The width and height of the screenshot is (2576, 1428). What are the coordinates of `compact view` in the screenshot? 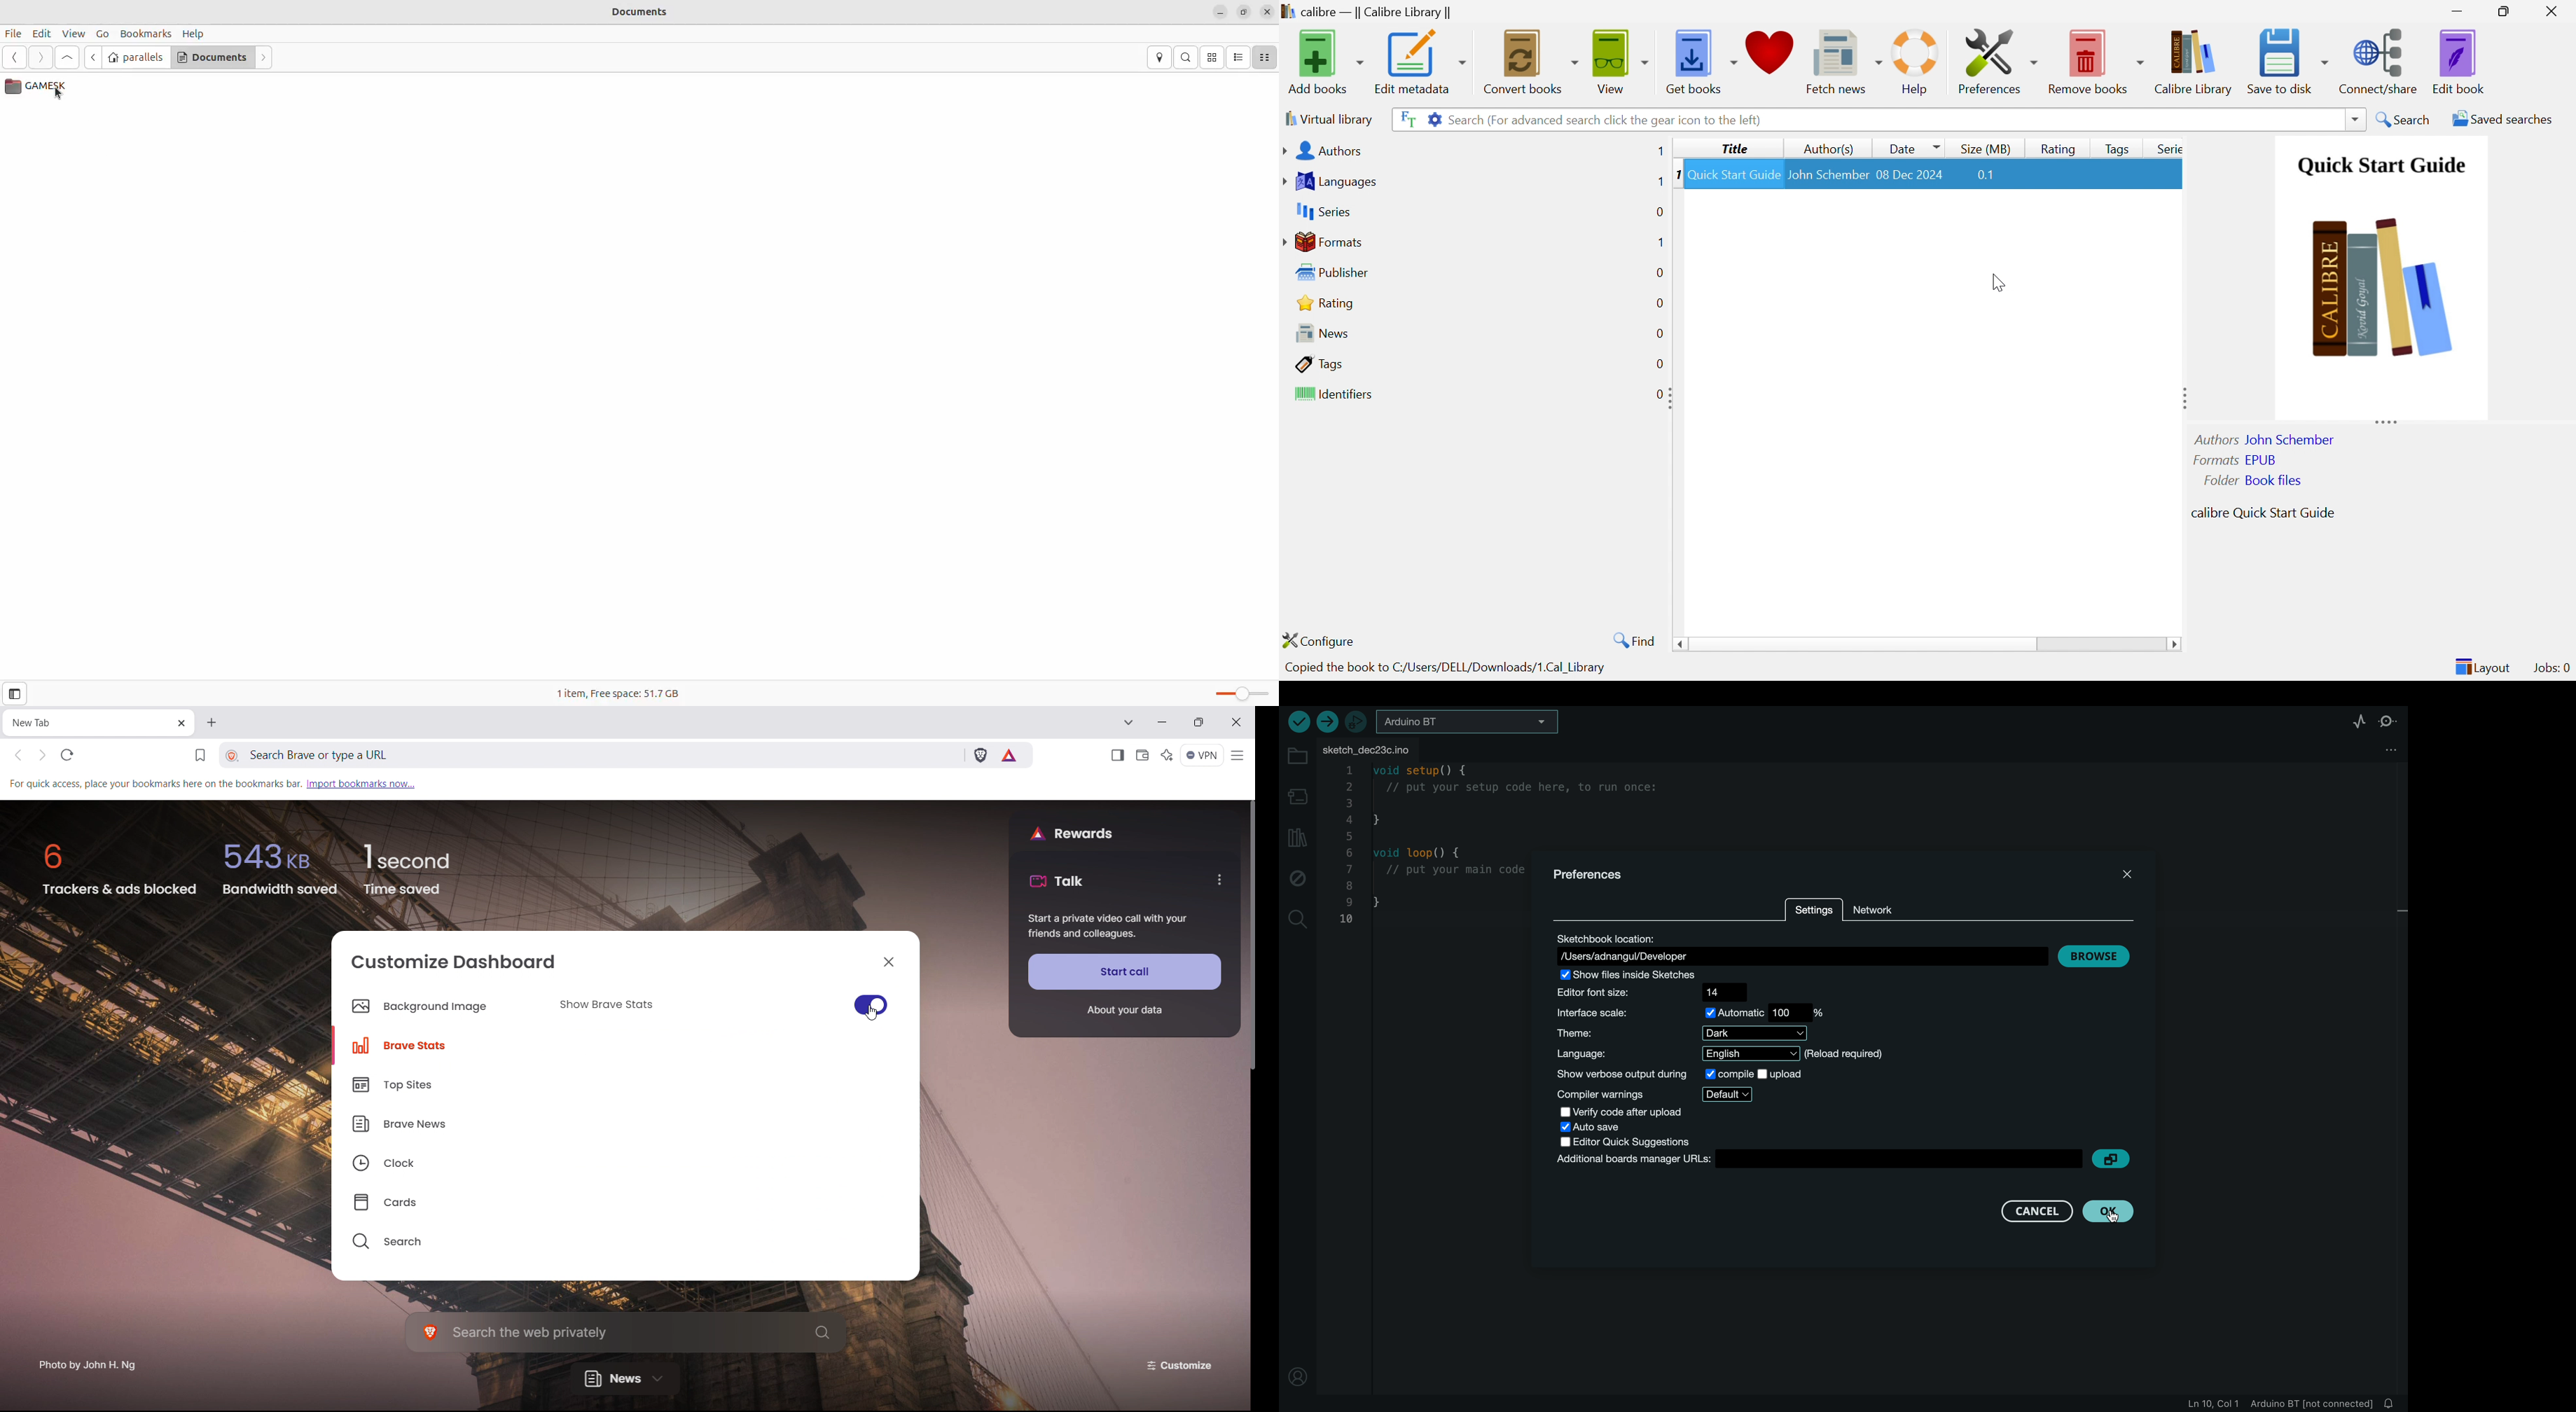 It's located at (1263, 59).